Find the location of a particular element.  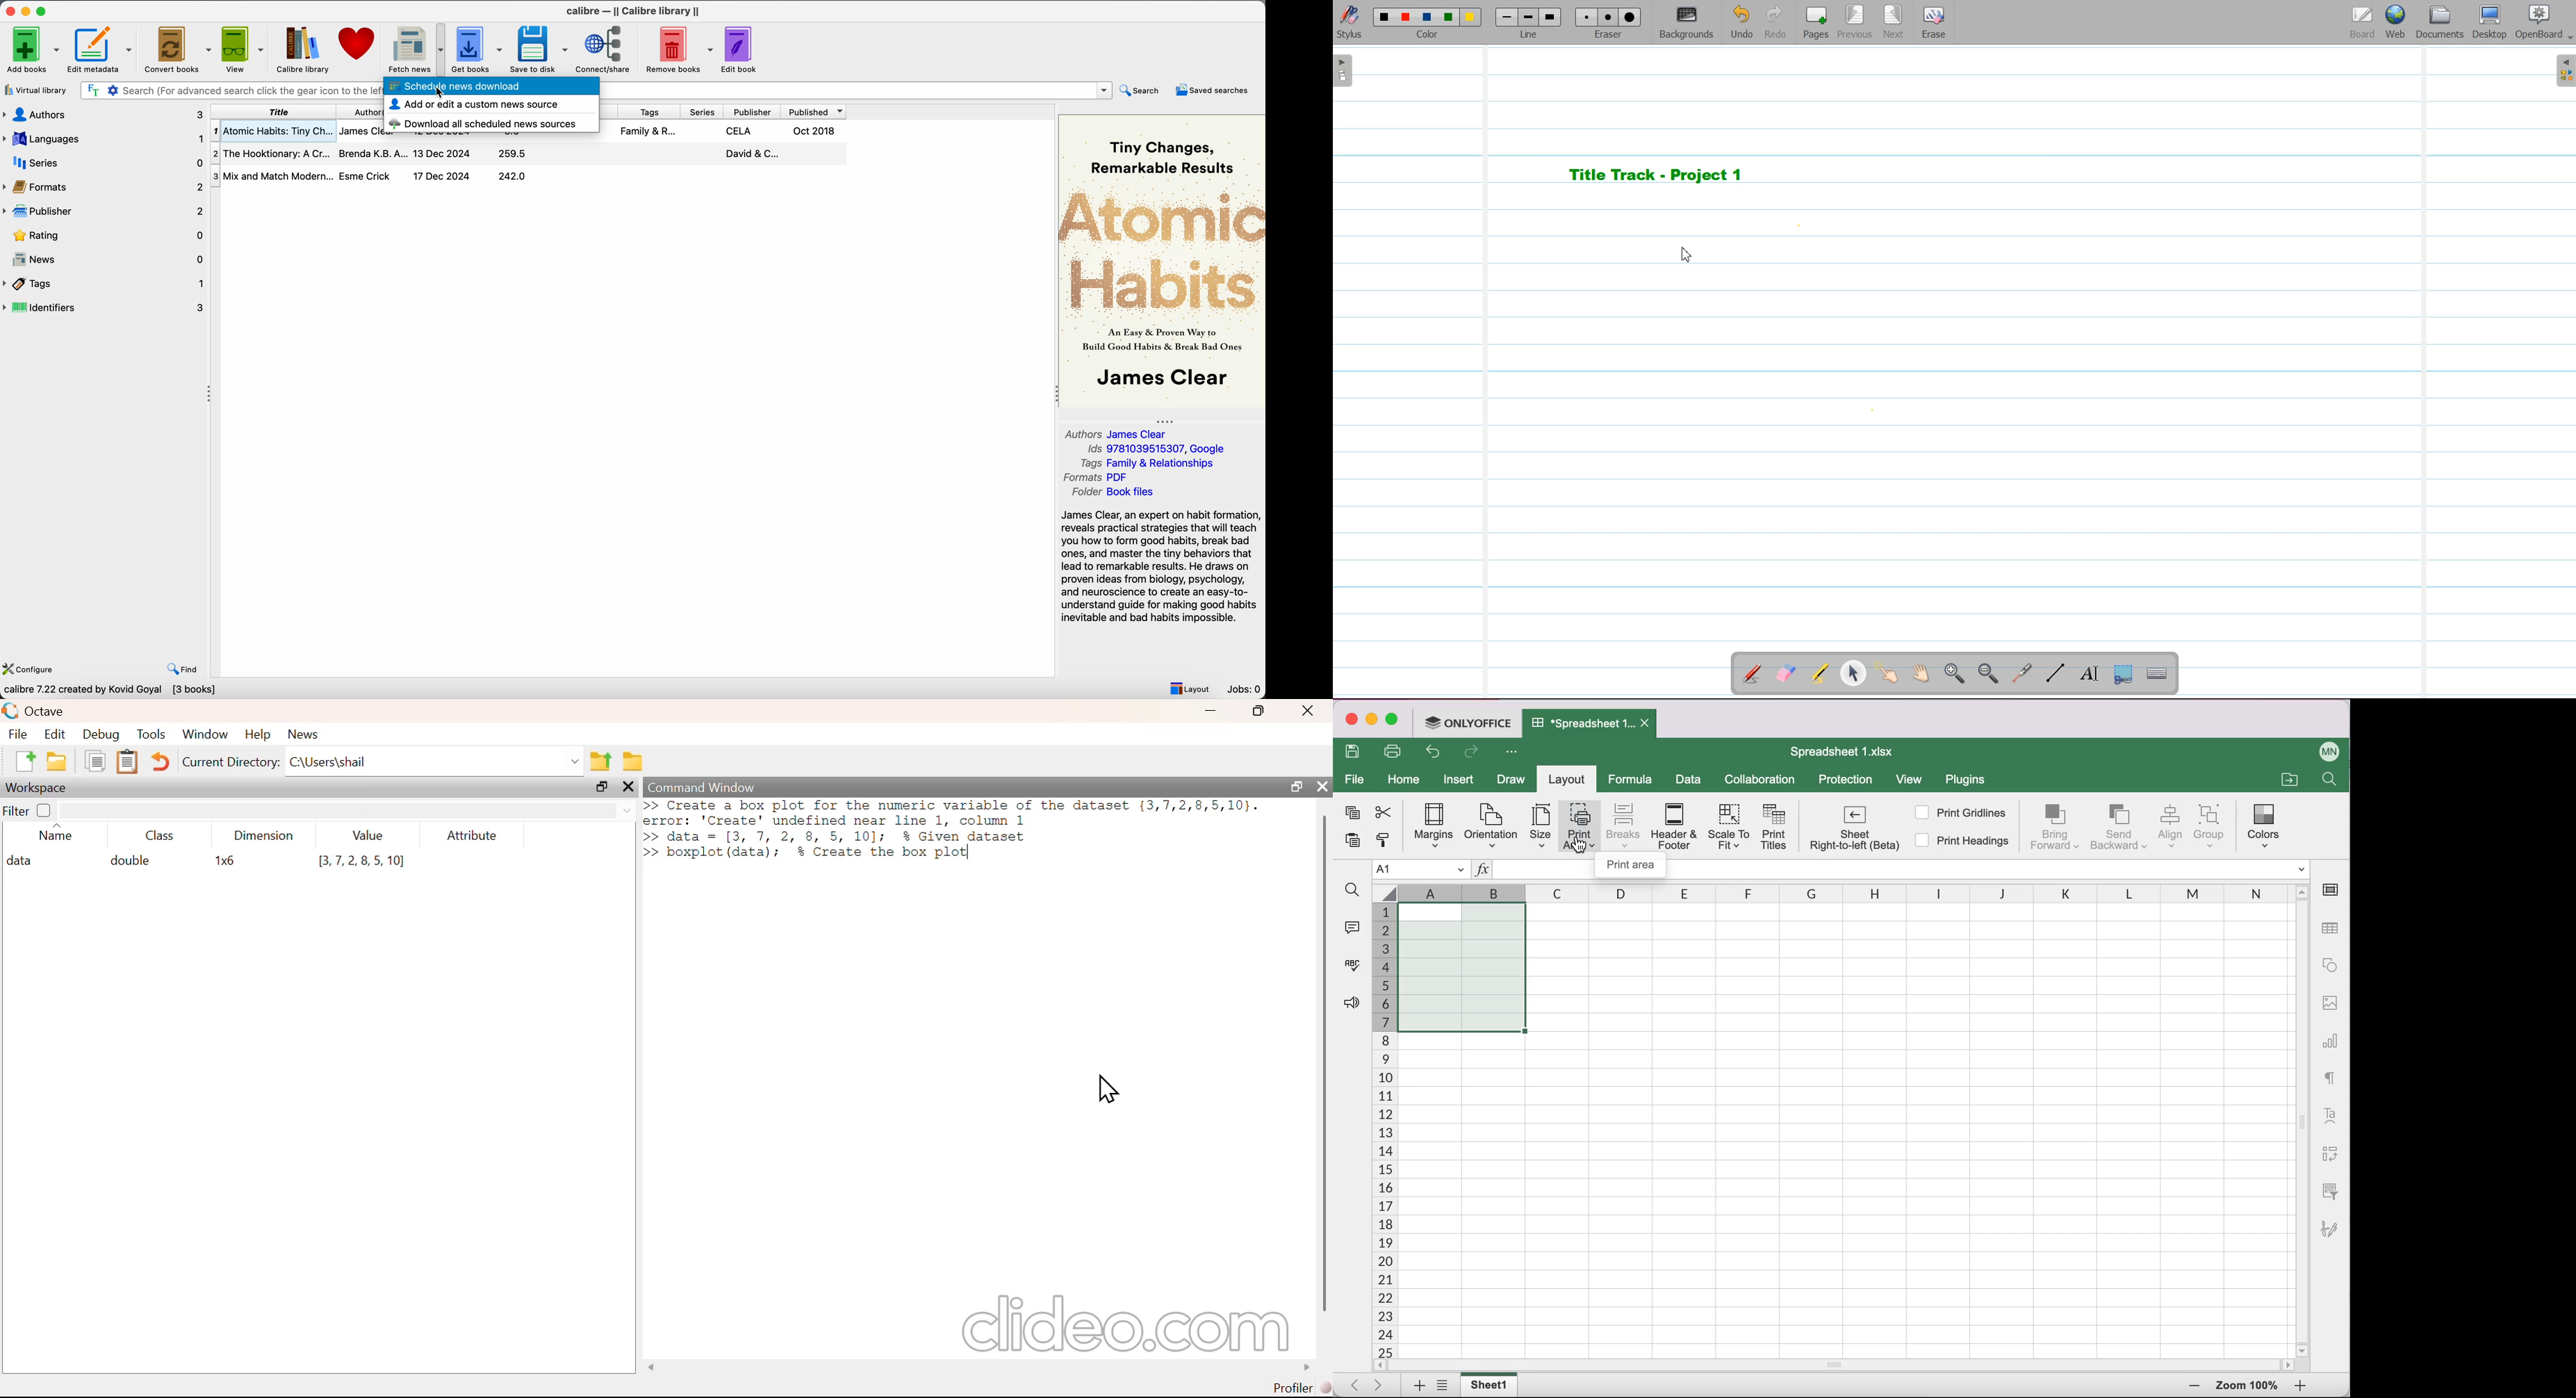

clideo.com is located at coordinates (1118, 1324).